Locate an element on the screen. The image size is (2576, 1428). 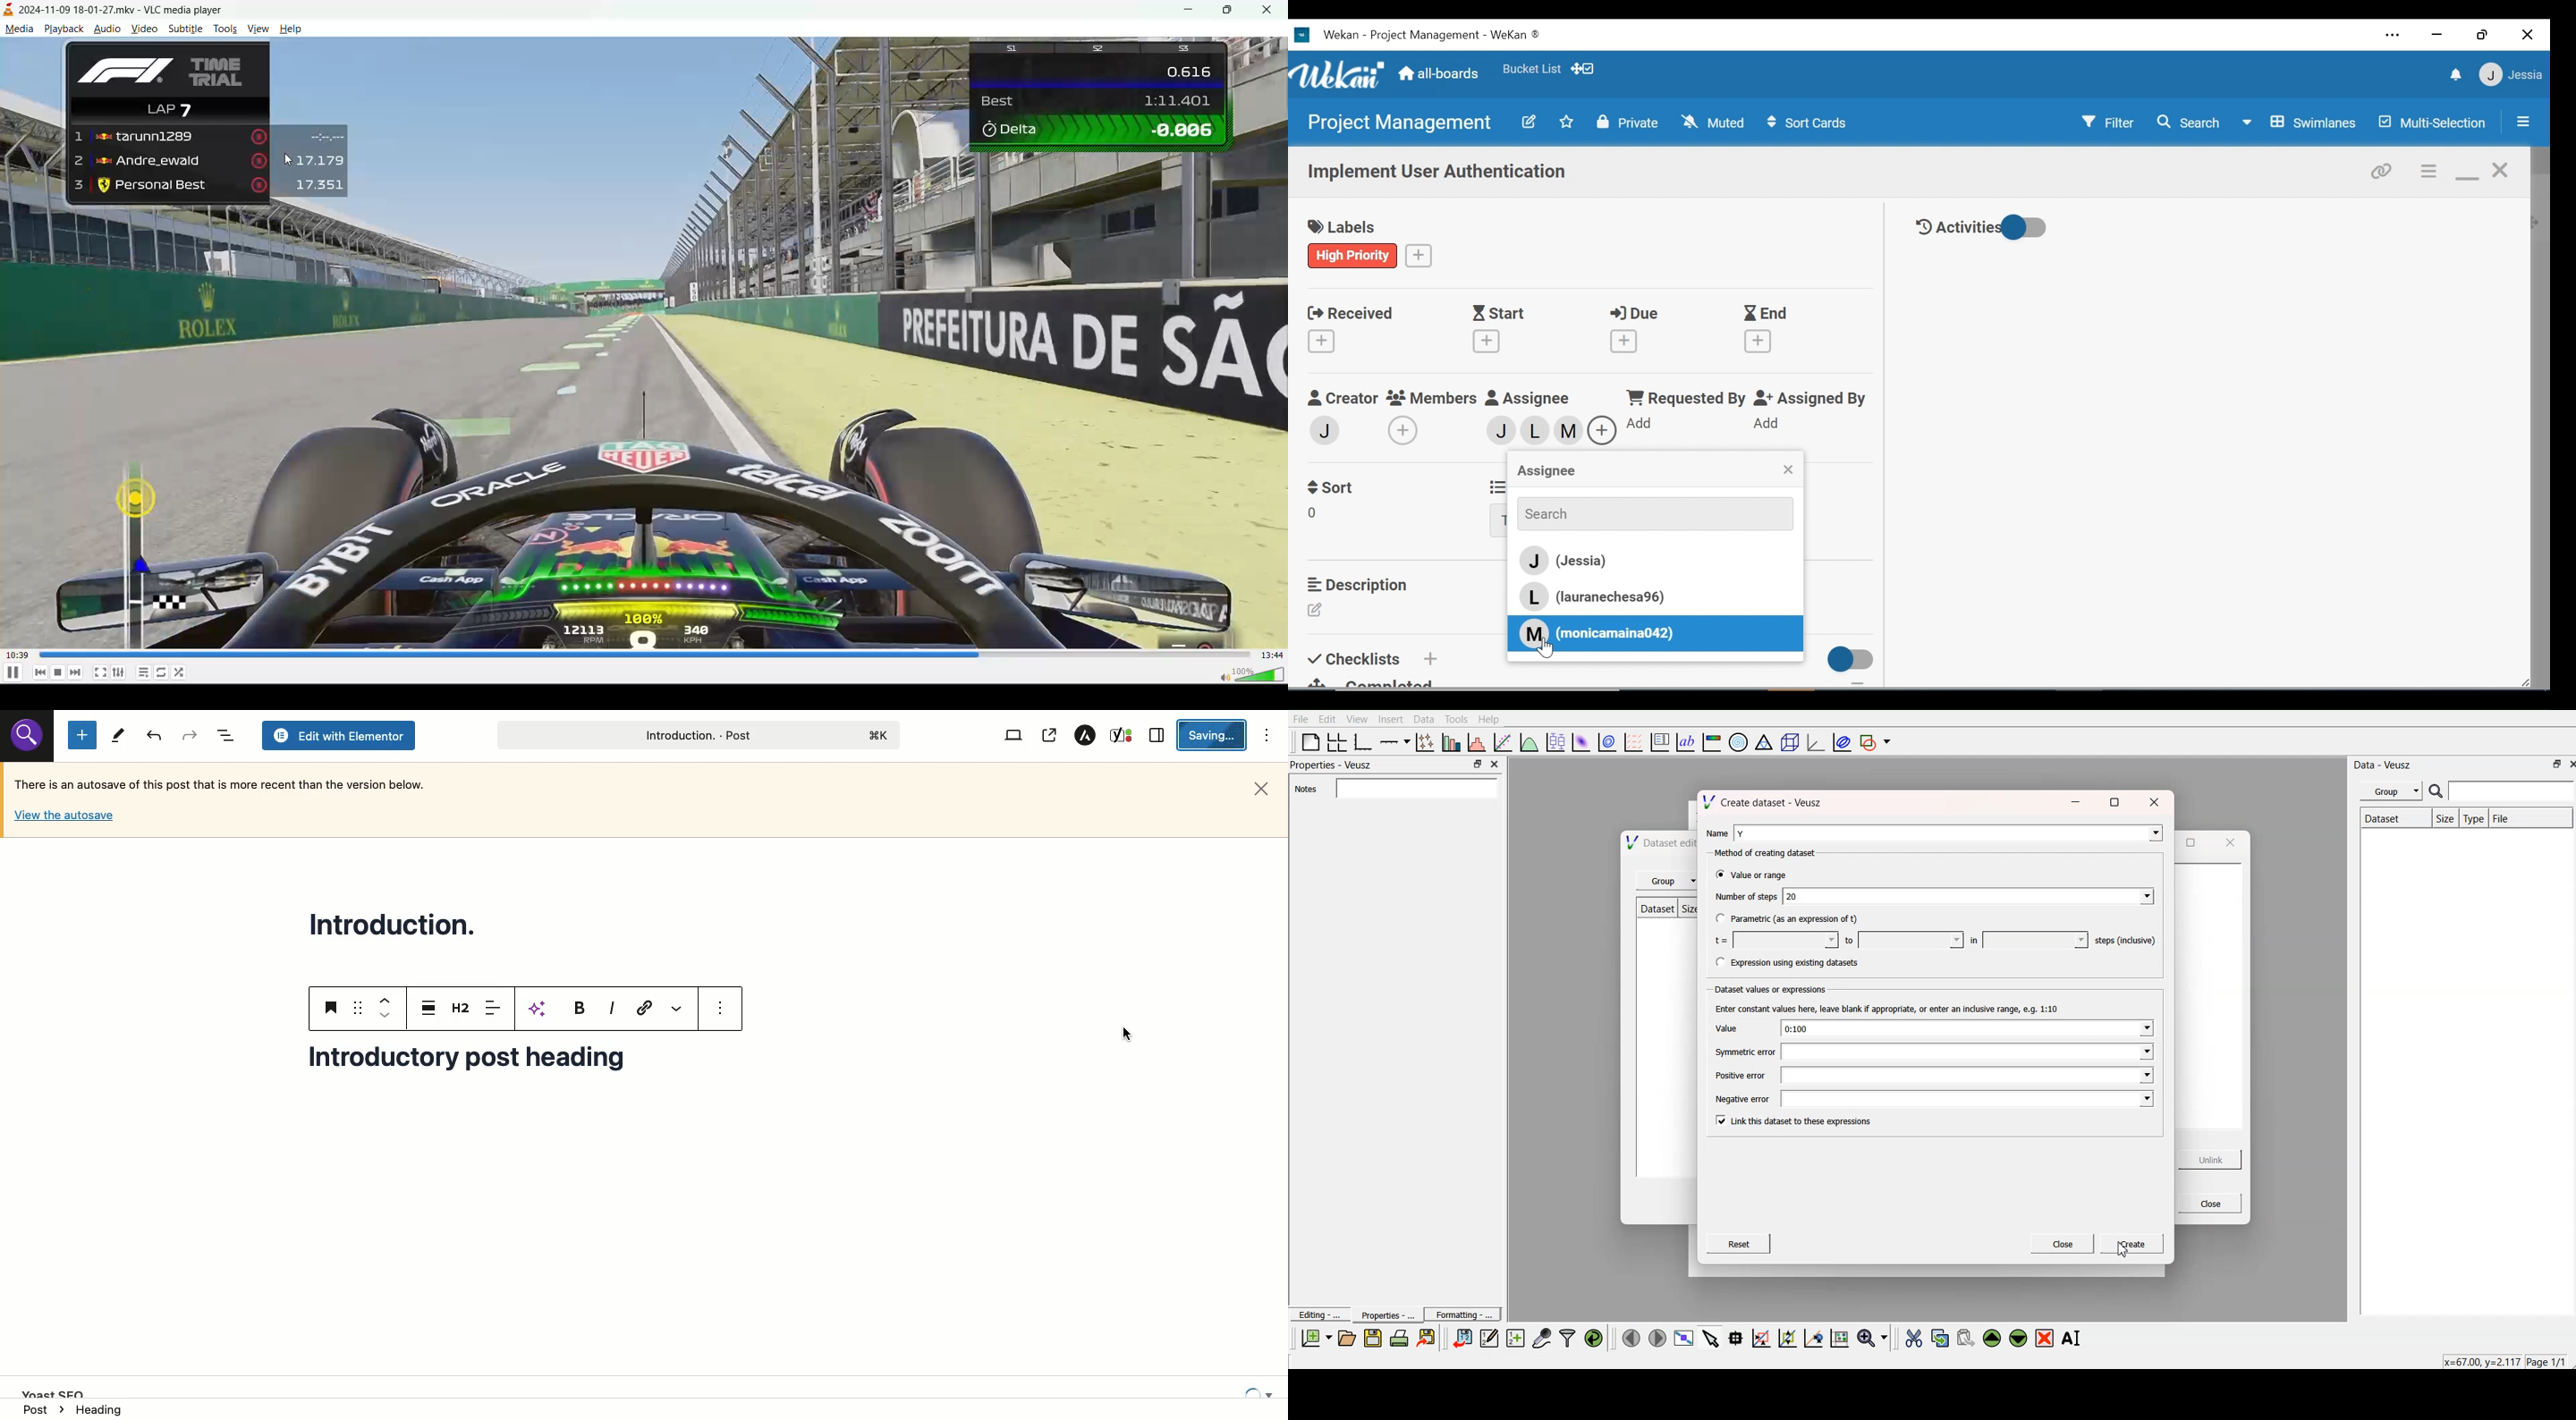
Filter data is located at coordinates (1569, 1338).